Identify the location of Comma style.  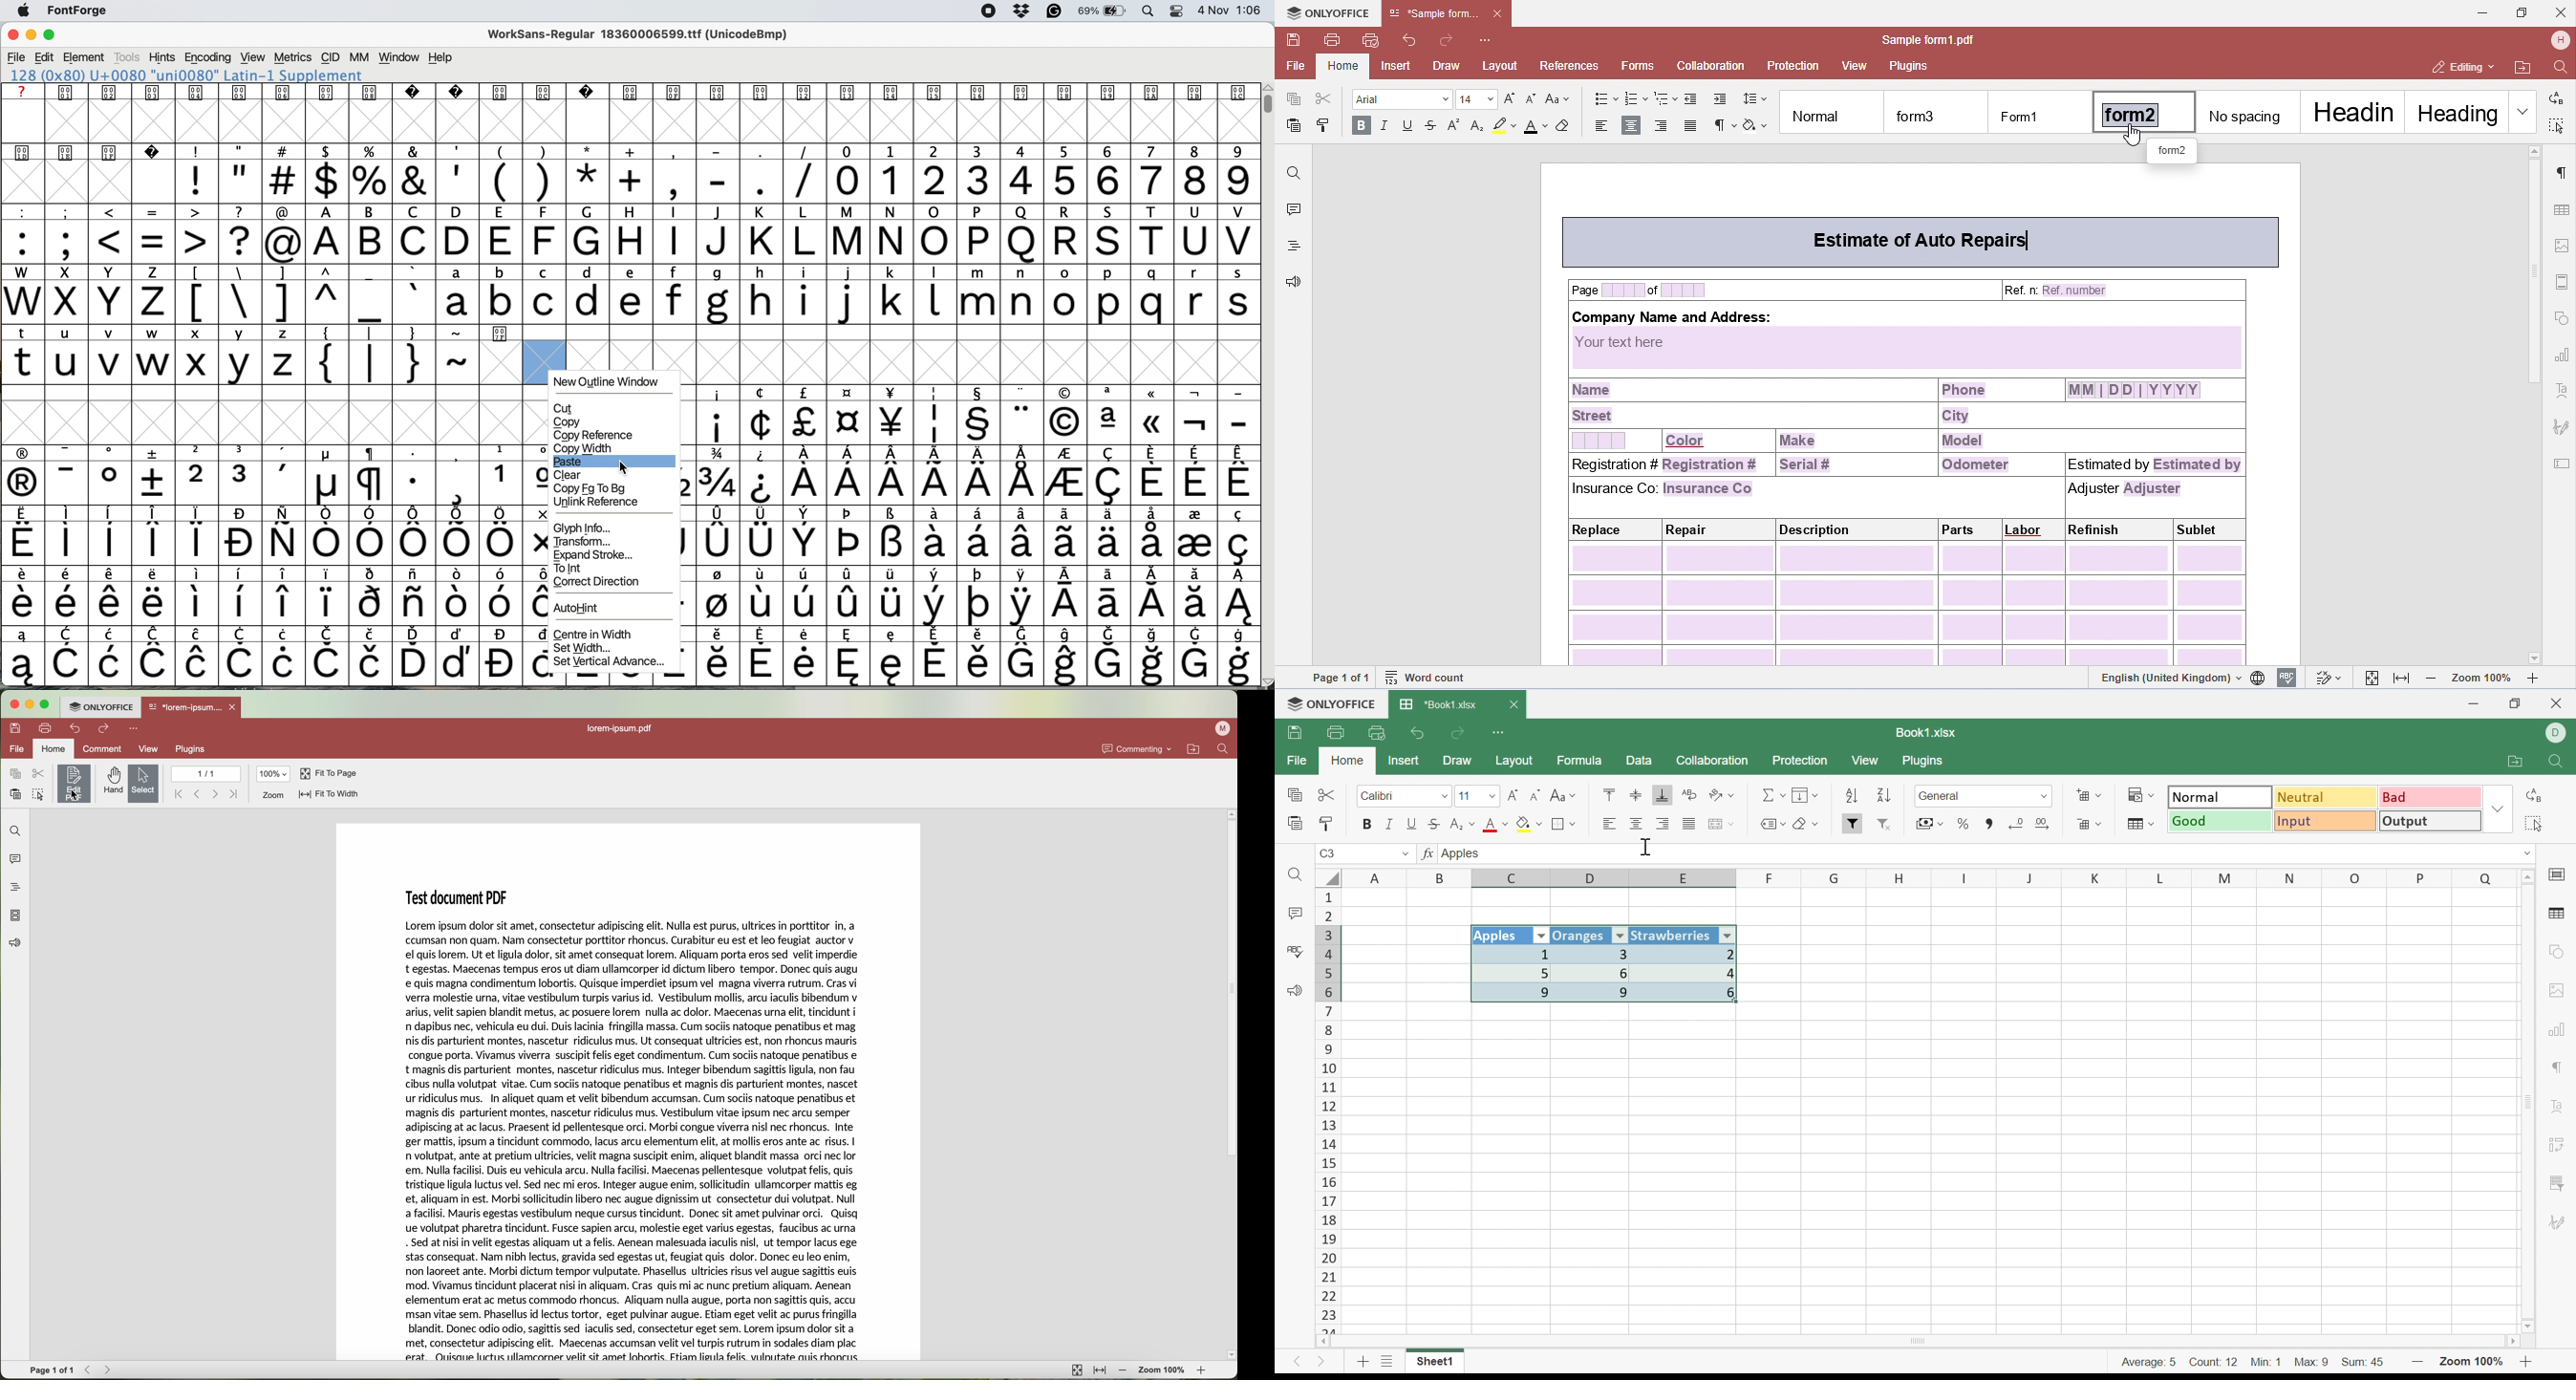
(1990, 822).